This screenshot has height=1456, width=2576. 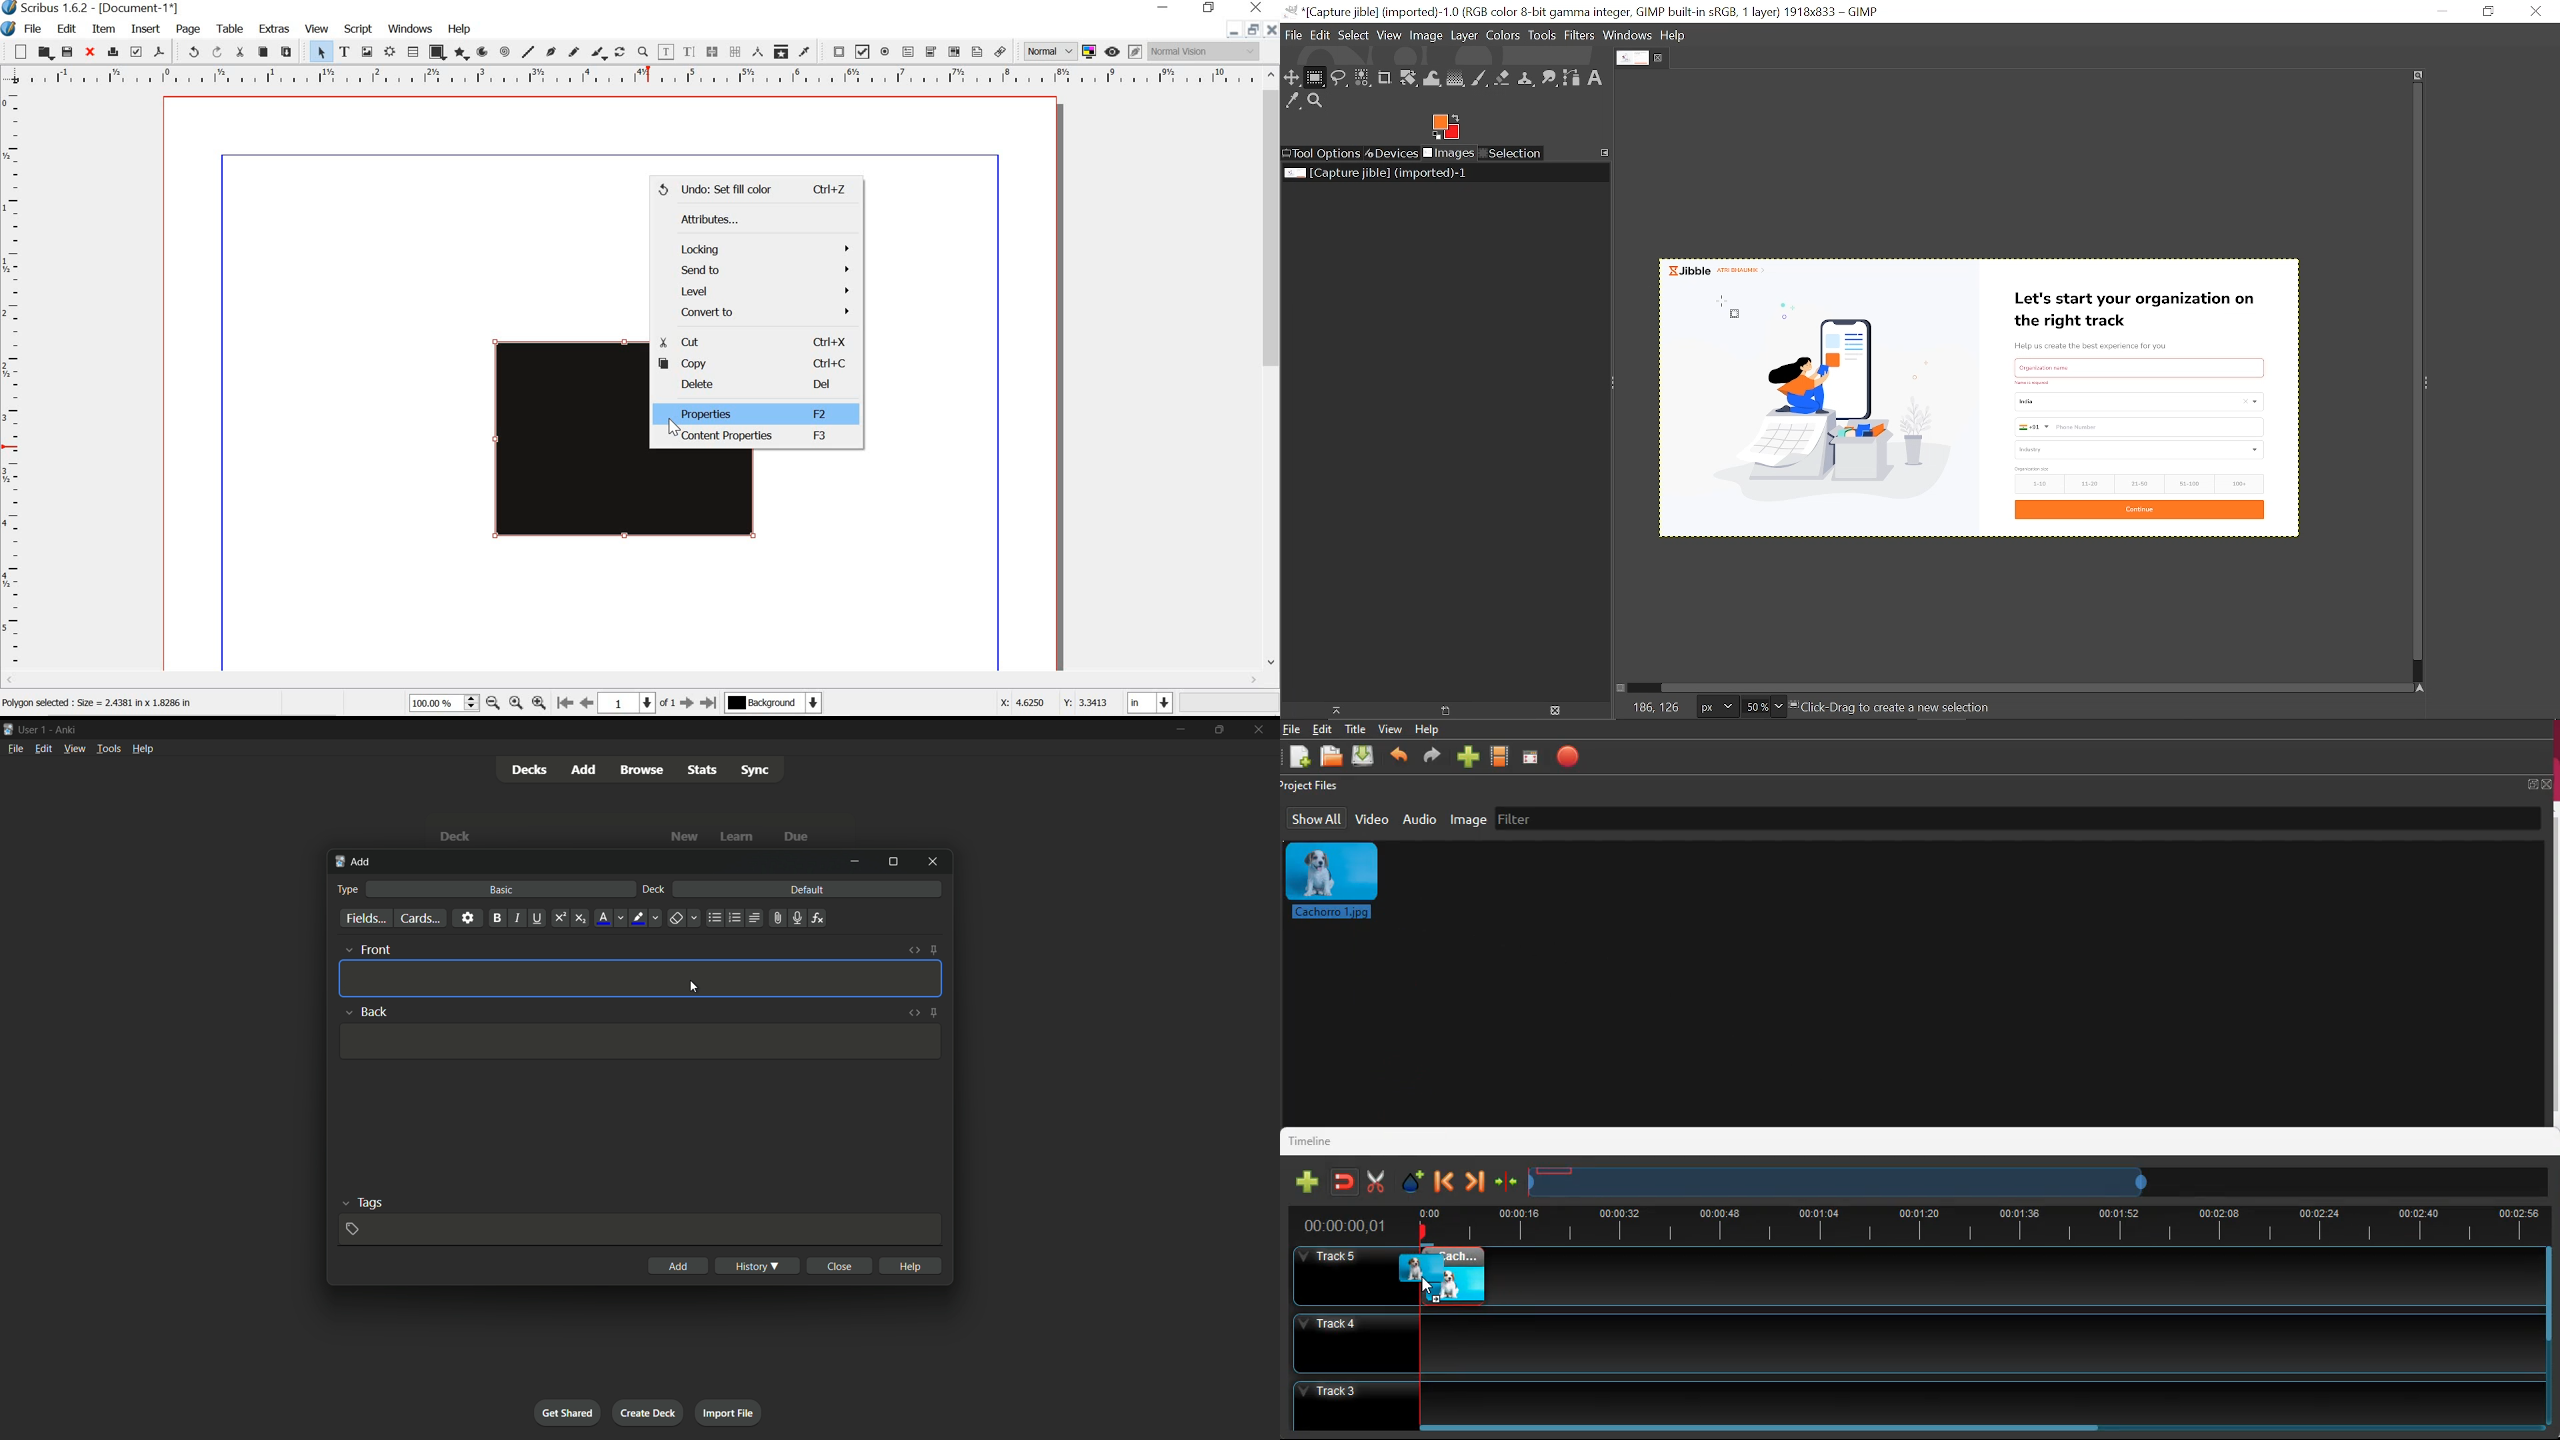 I want to click on remove formatting, so click(x=676, y=919).